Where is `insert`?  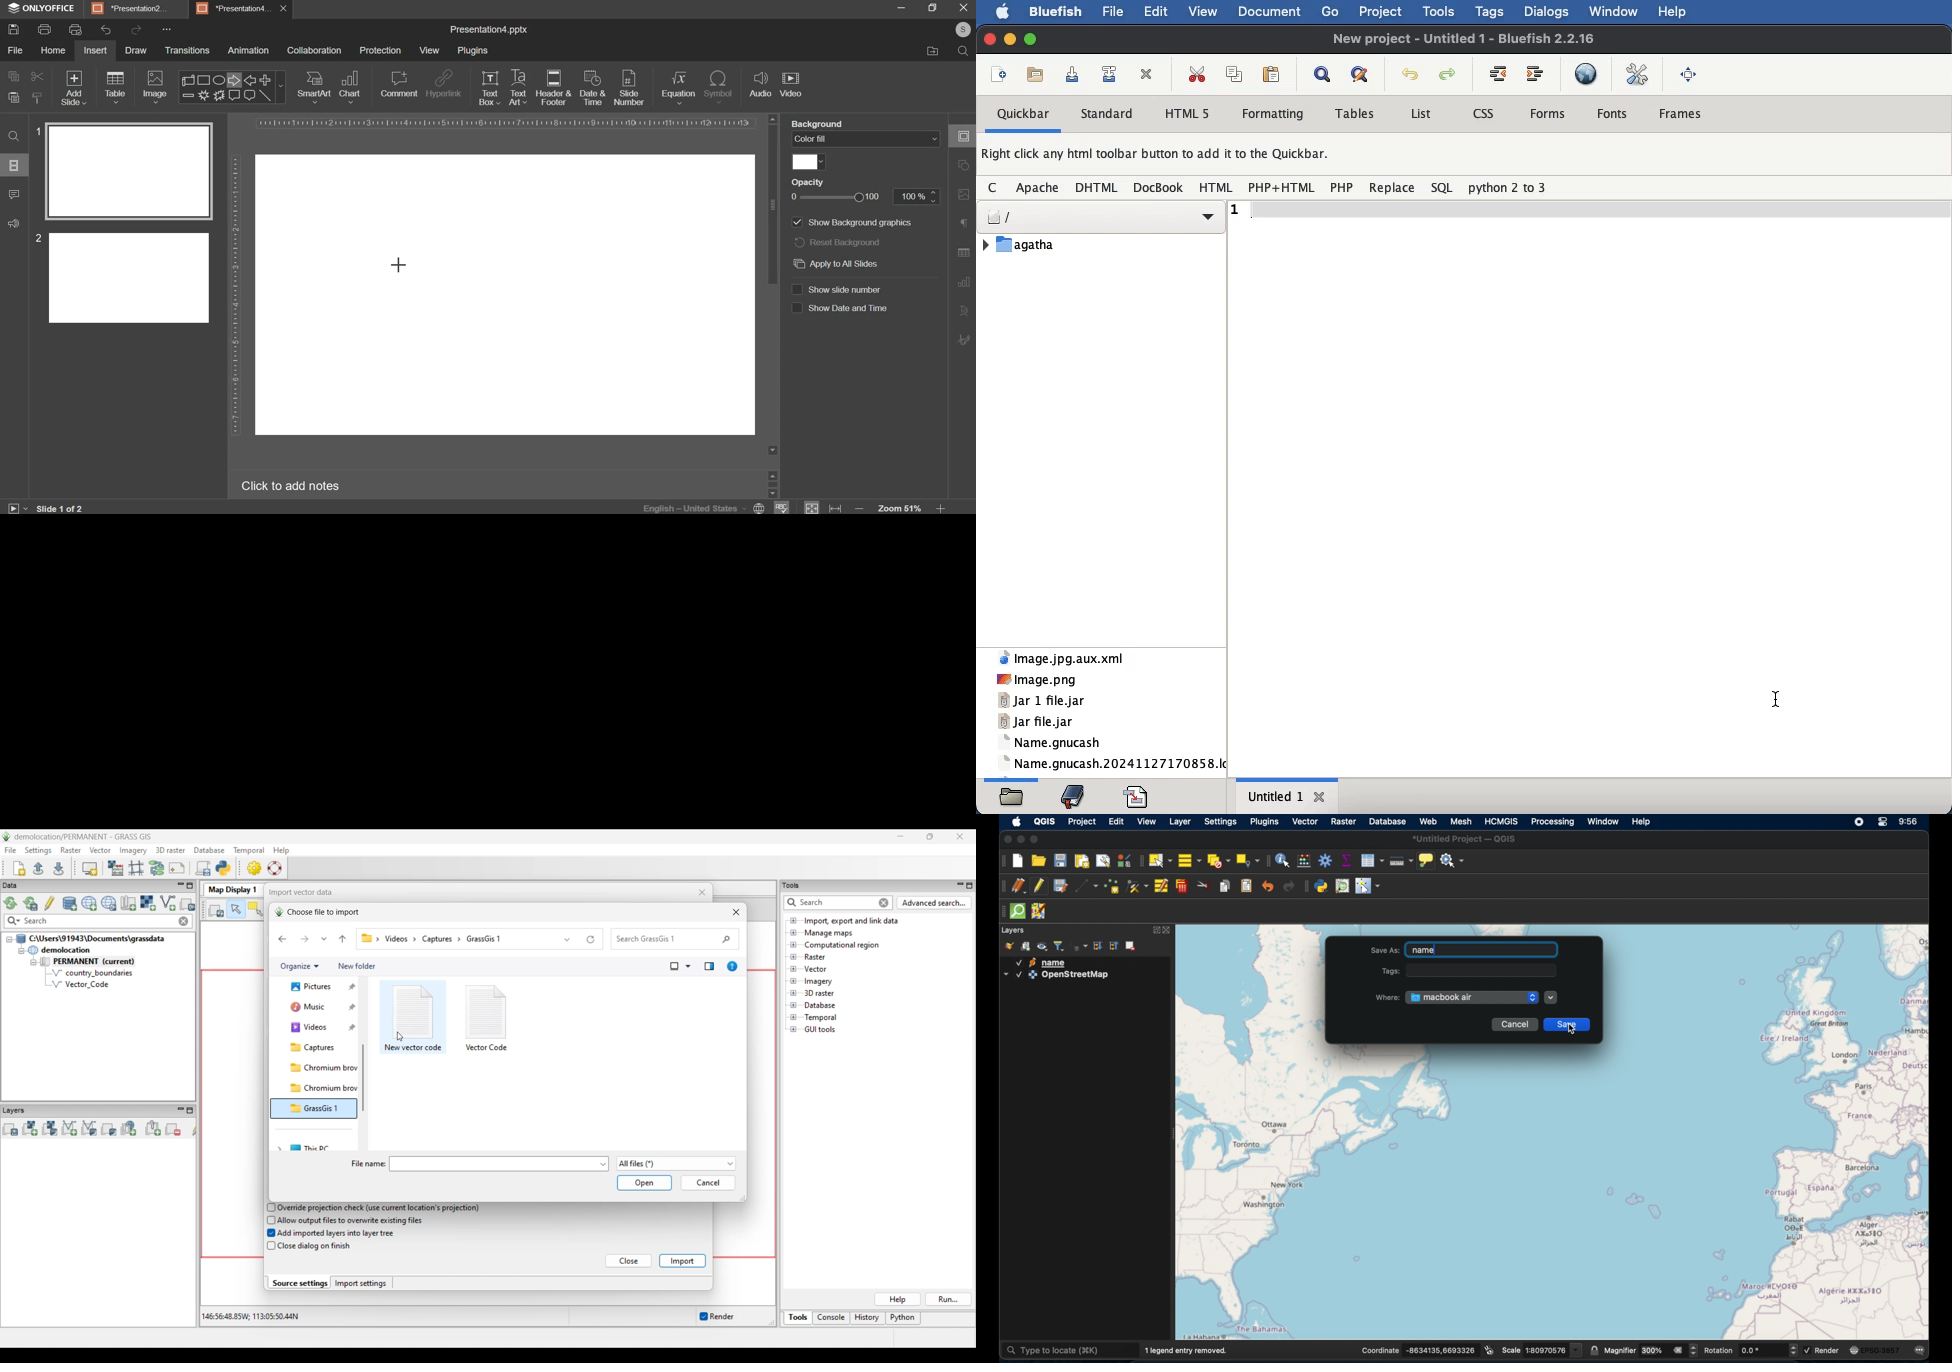 insert is located at coordinates (95, 51).